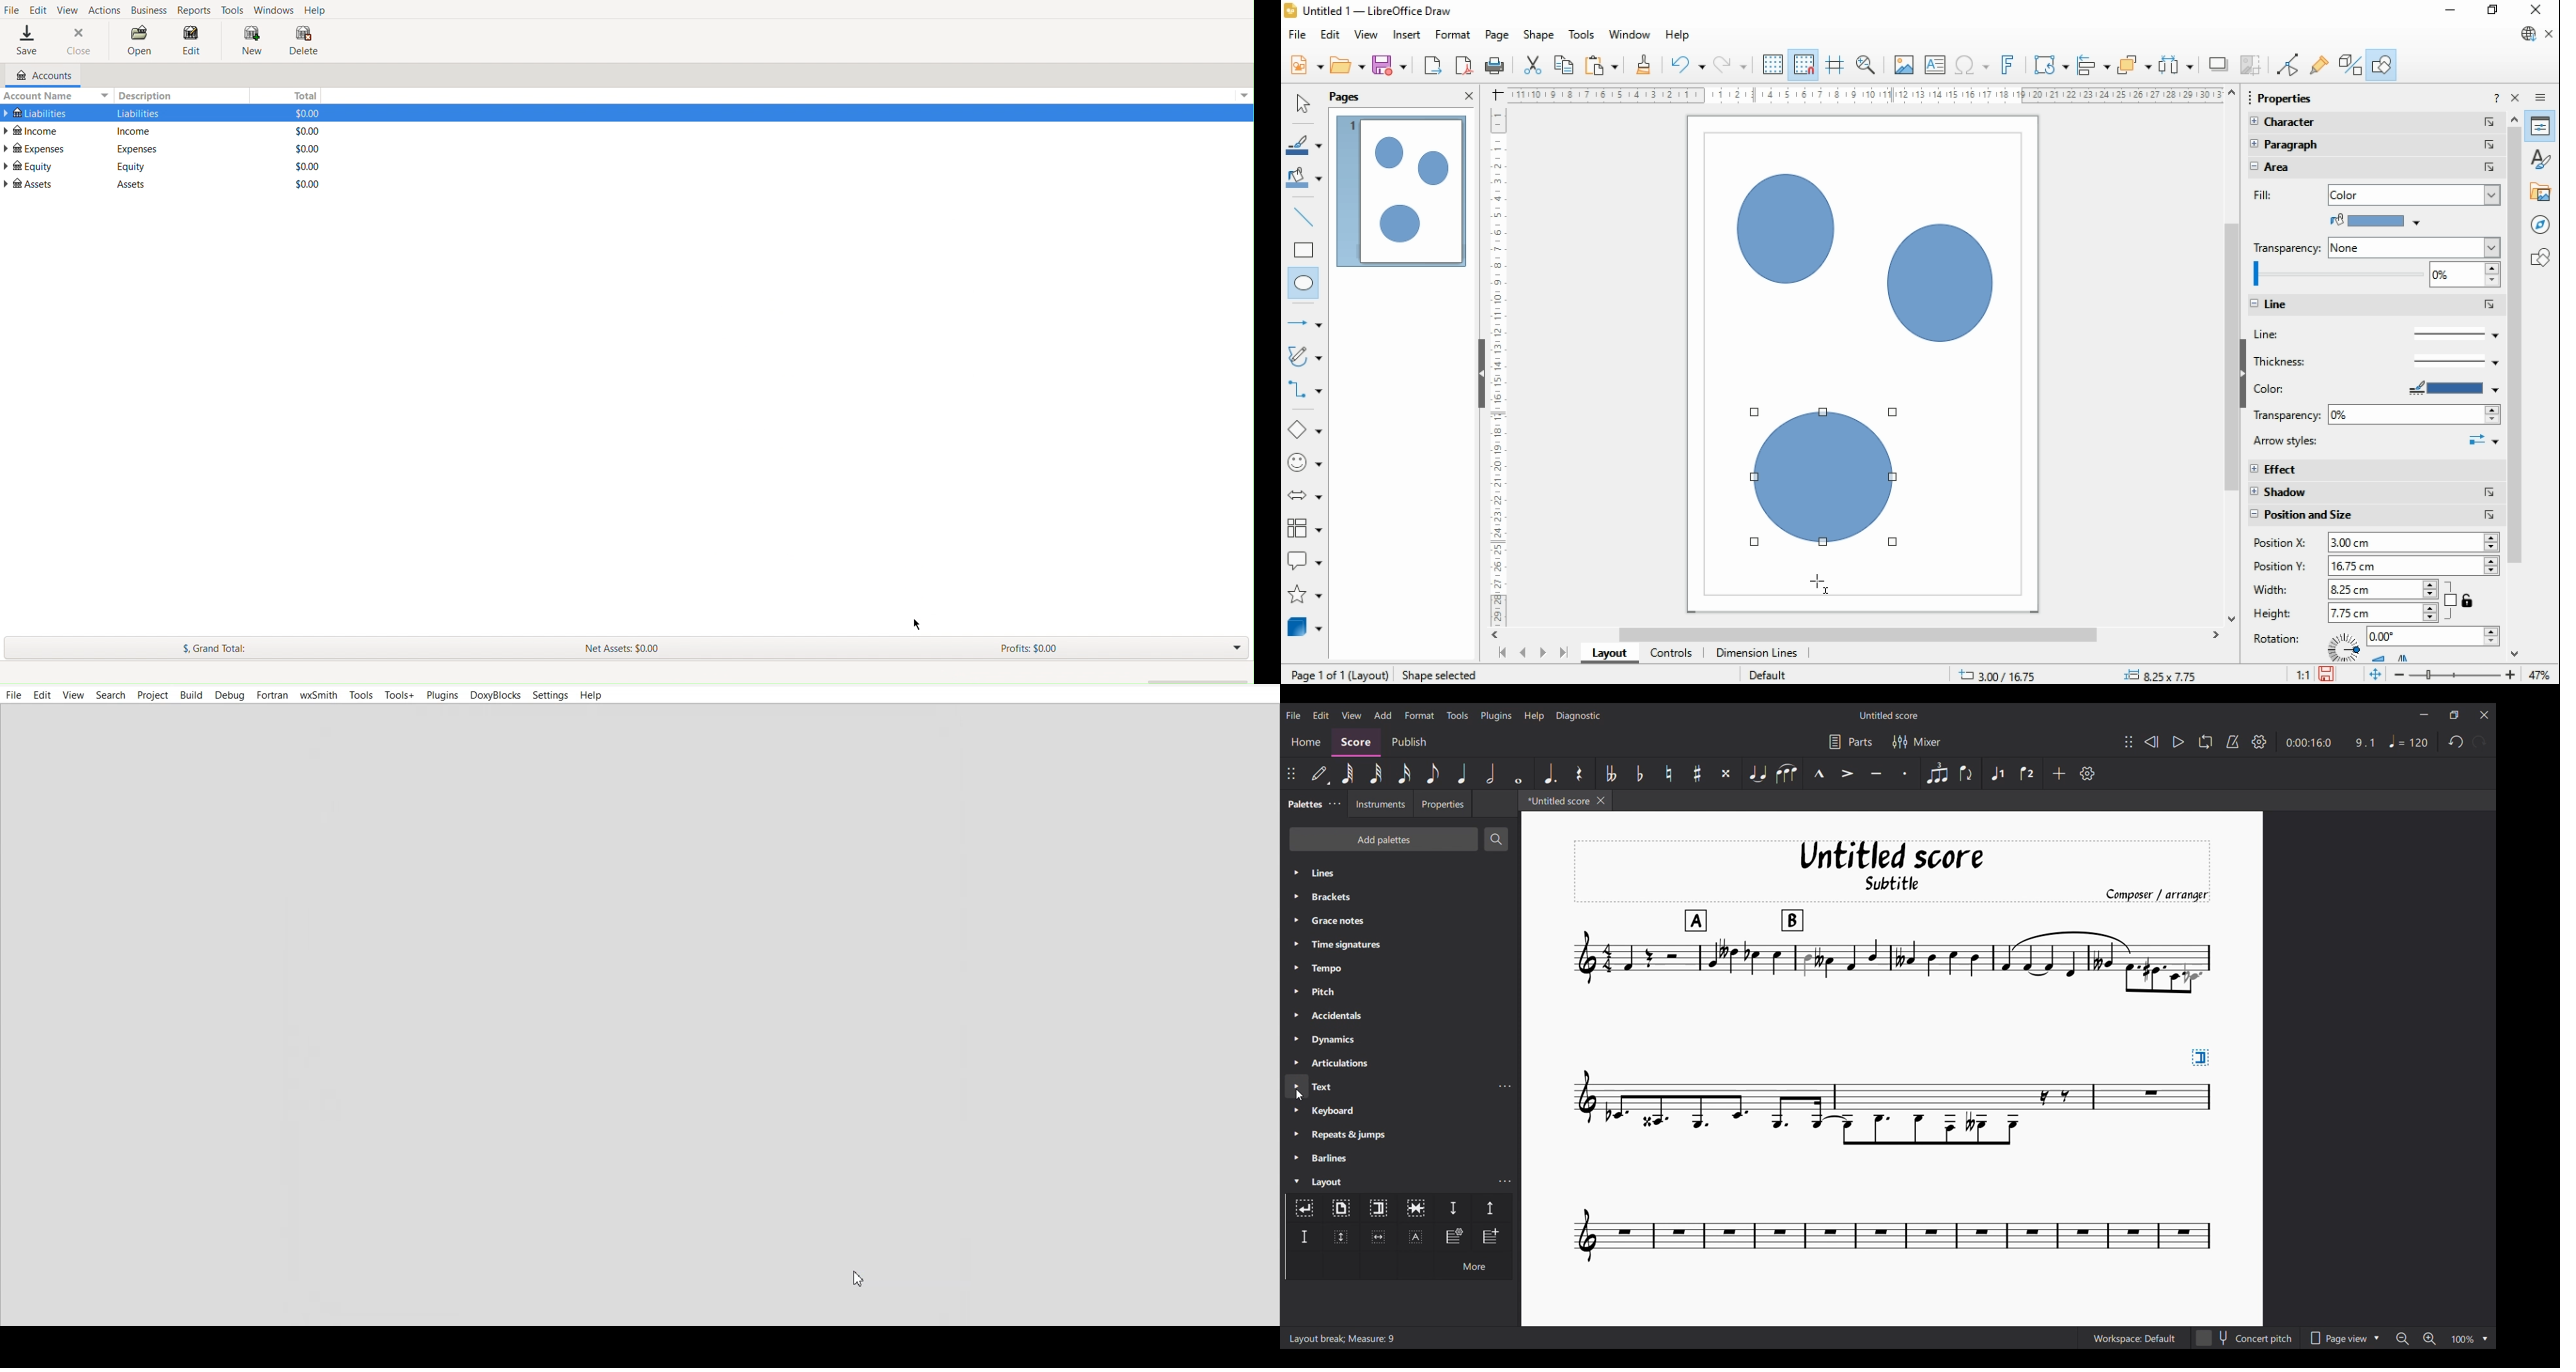  I want to click on character, so click(2372, 123).